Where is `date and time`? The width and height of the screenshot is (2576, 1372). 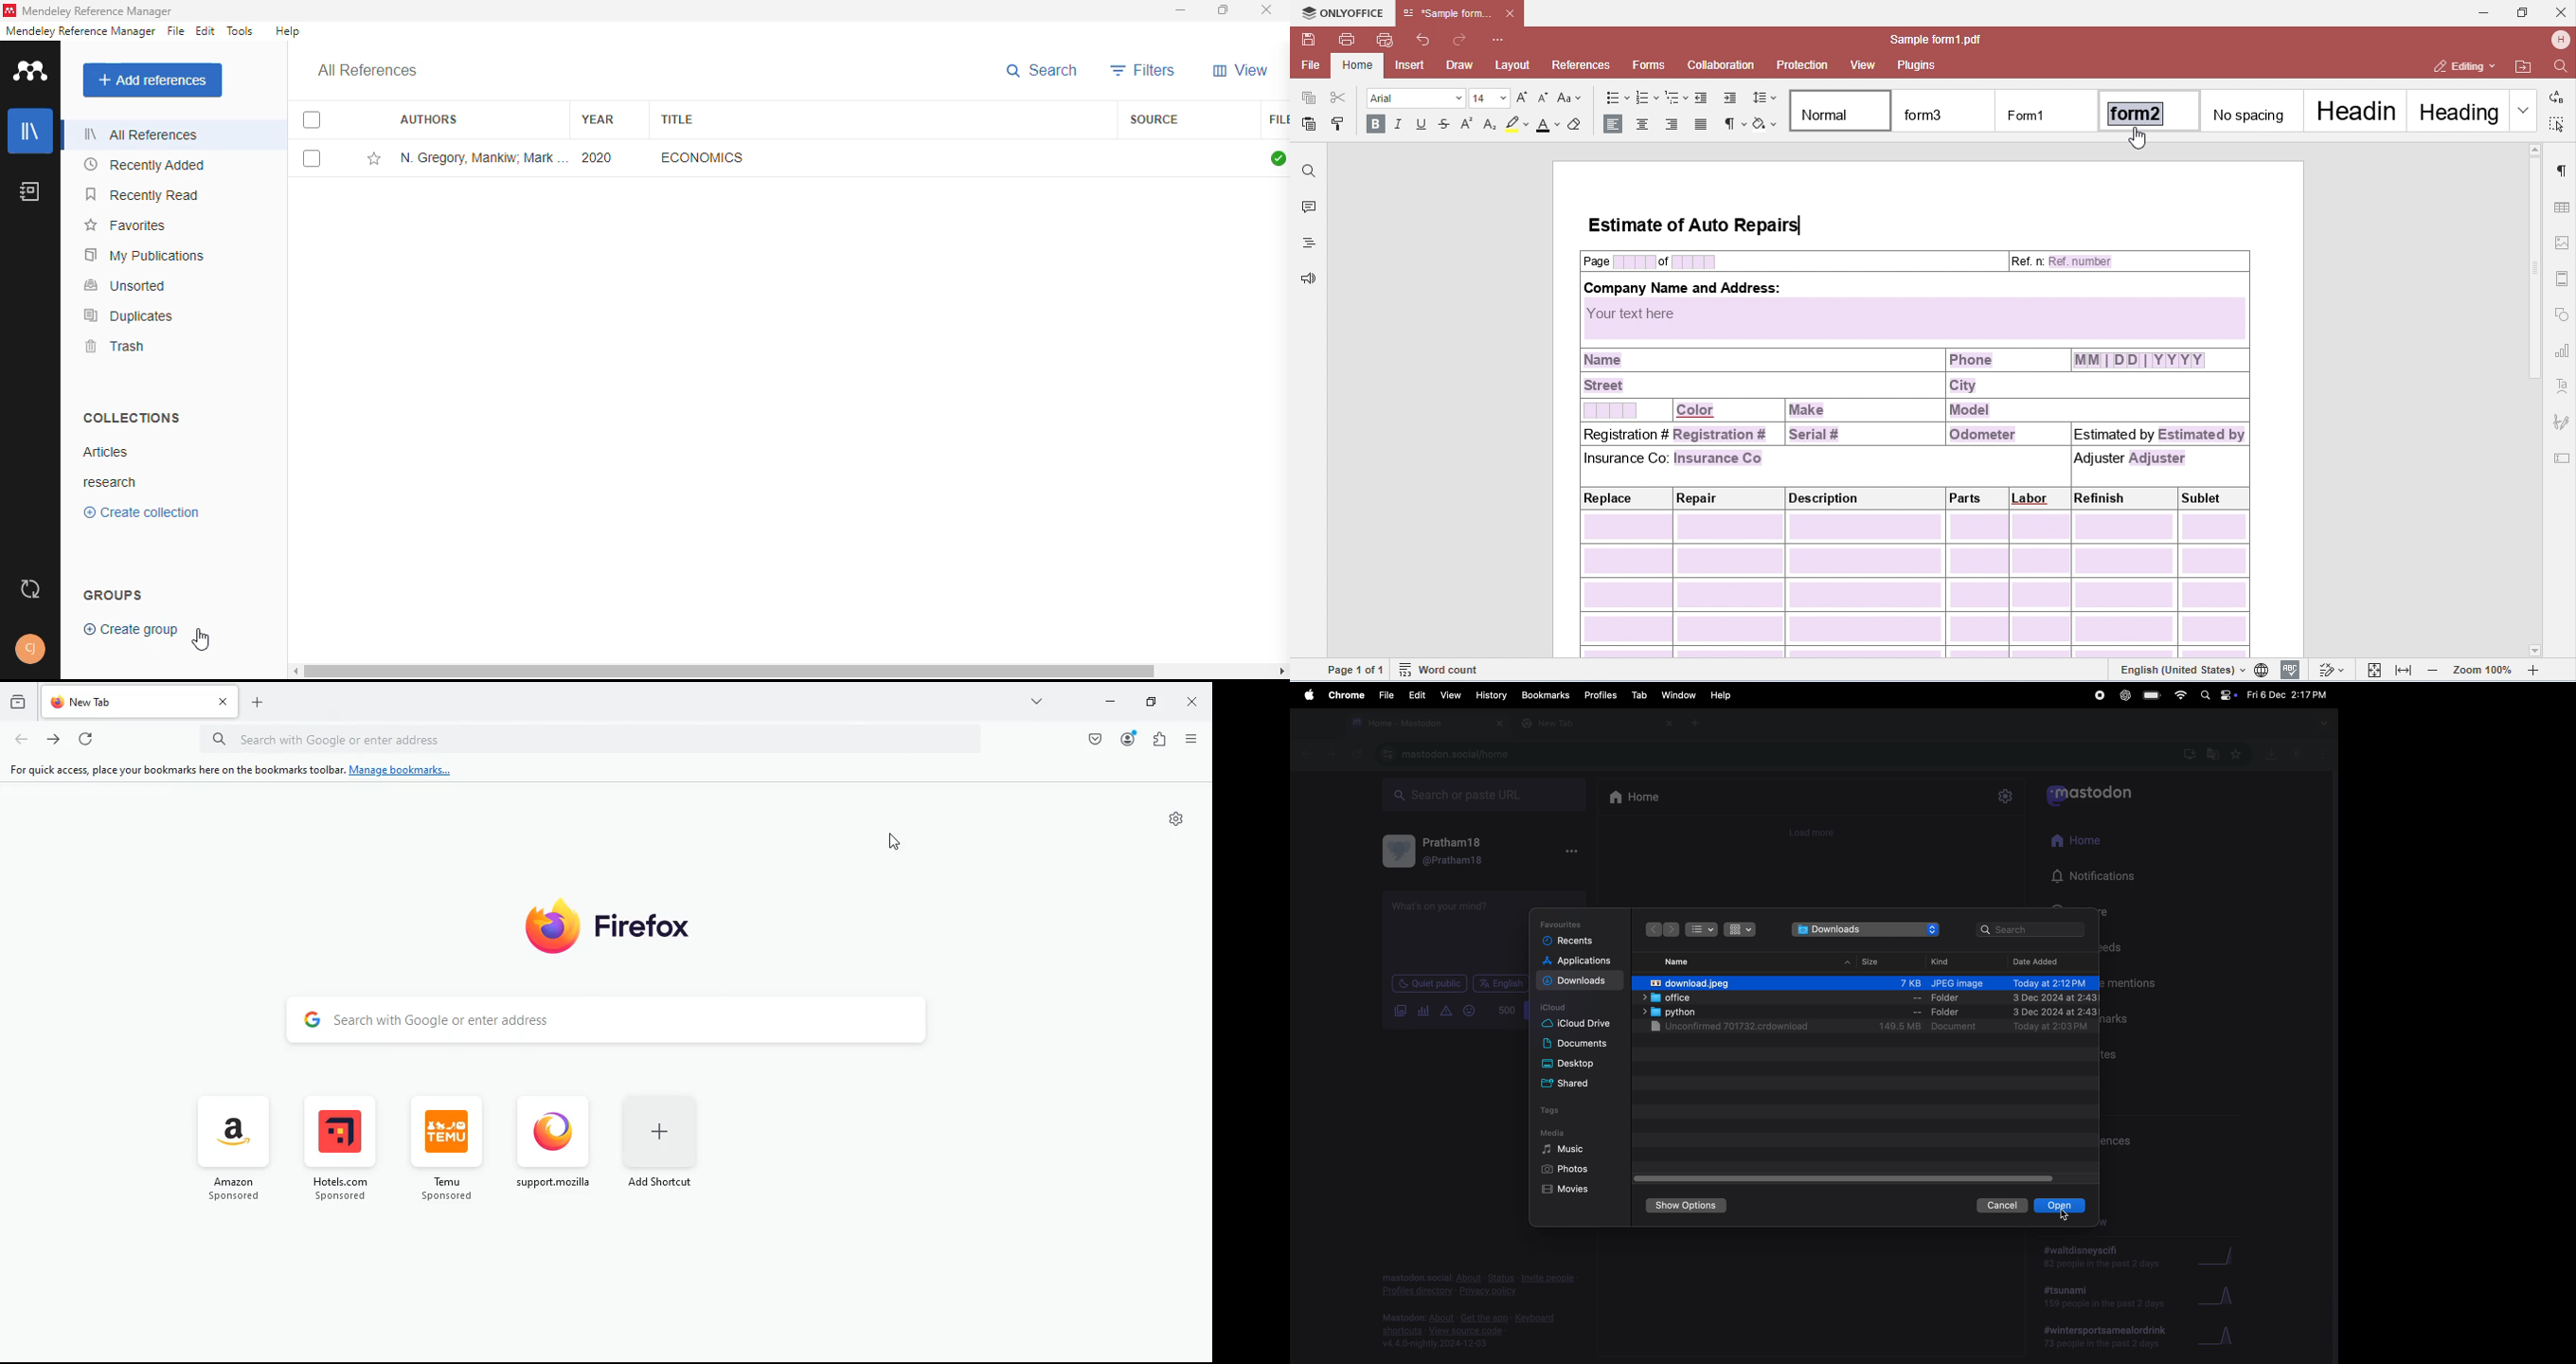
date and time is located at coordinates (2286, 694).